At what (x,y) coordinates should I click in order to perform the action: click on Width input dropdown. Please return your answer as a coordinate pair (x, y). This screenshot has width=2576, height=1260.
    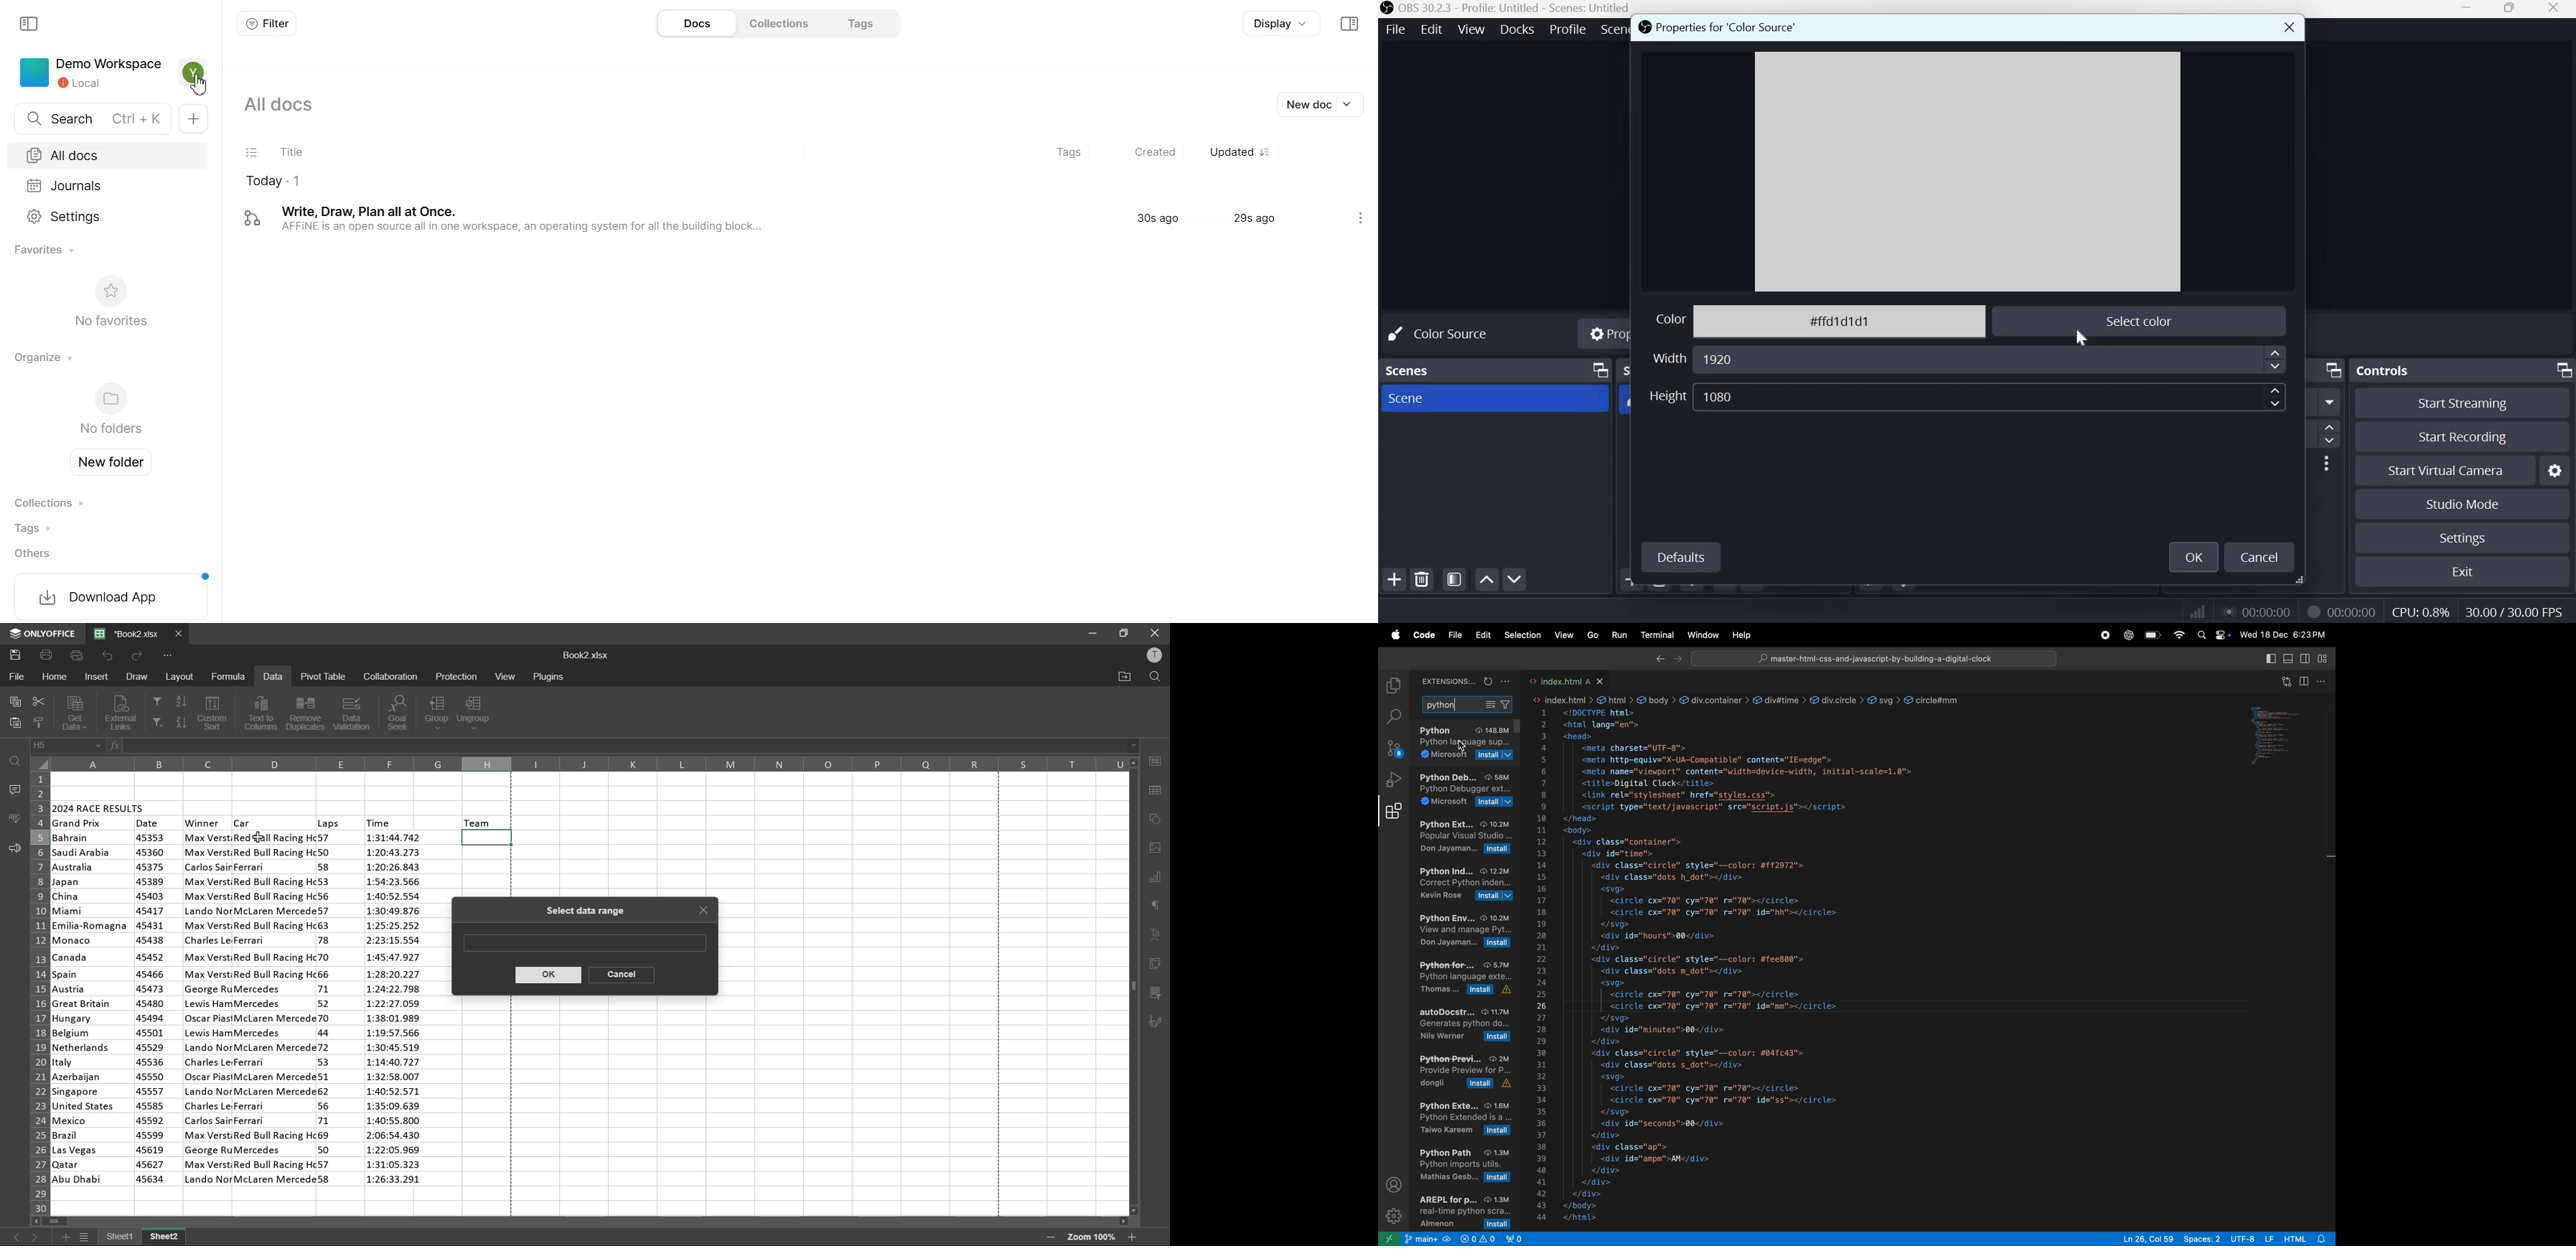
    Looking at the image, I should click on (1992, 361).